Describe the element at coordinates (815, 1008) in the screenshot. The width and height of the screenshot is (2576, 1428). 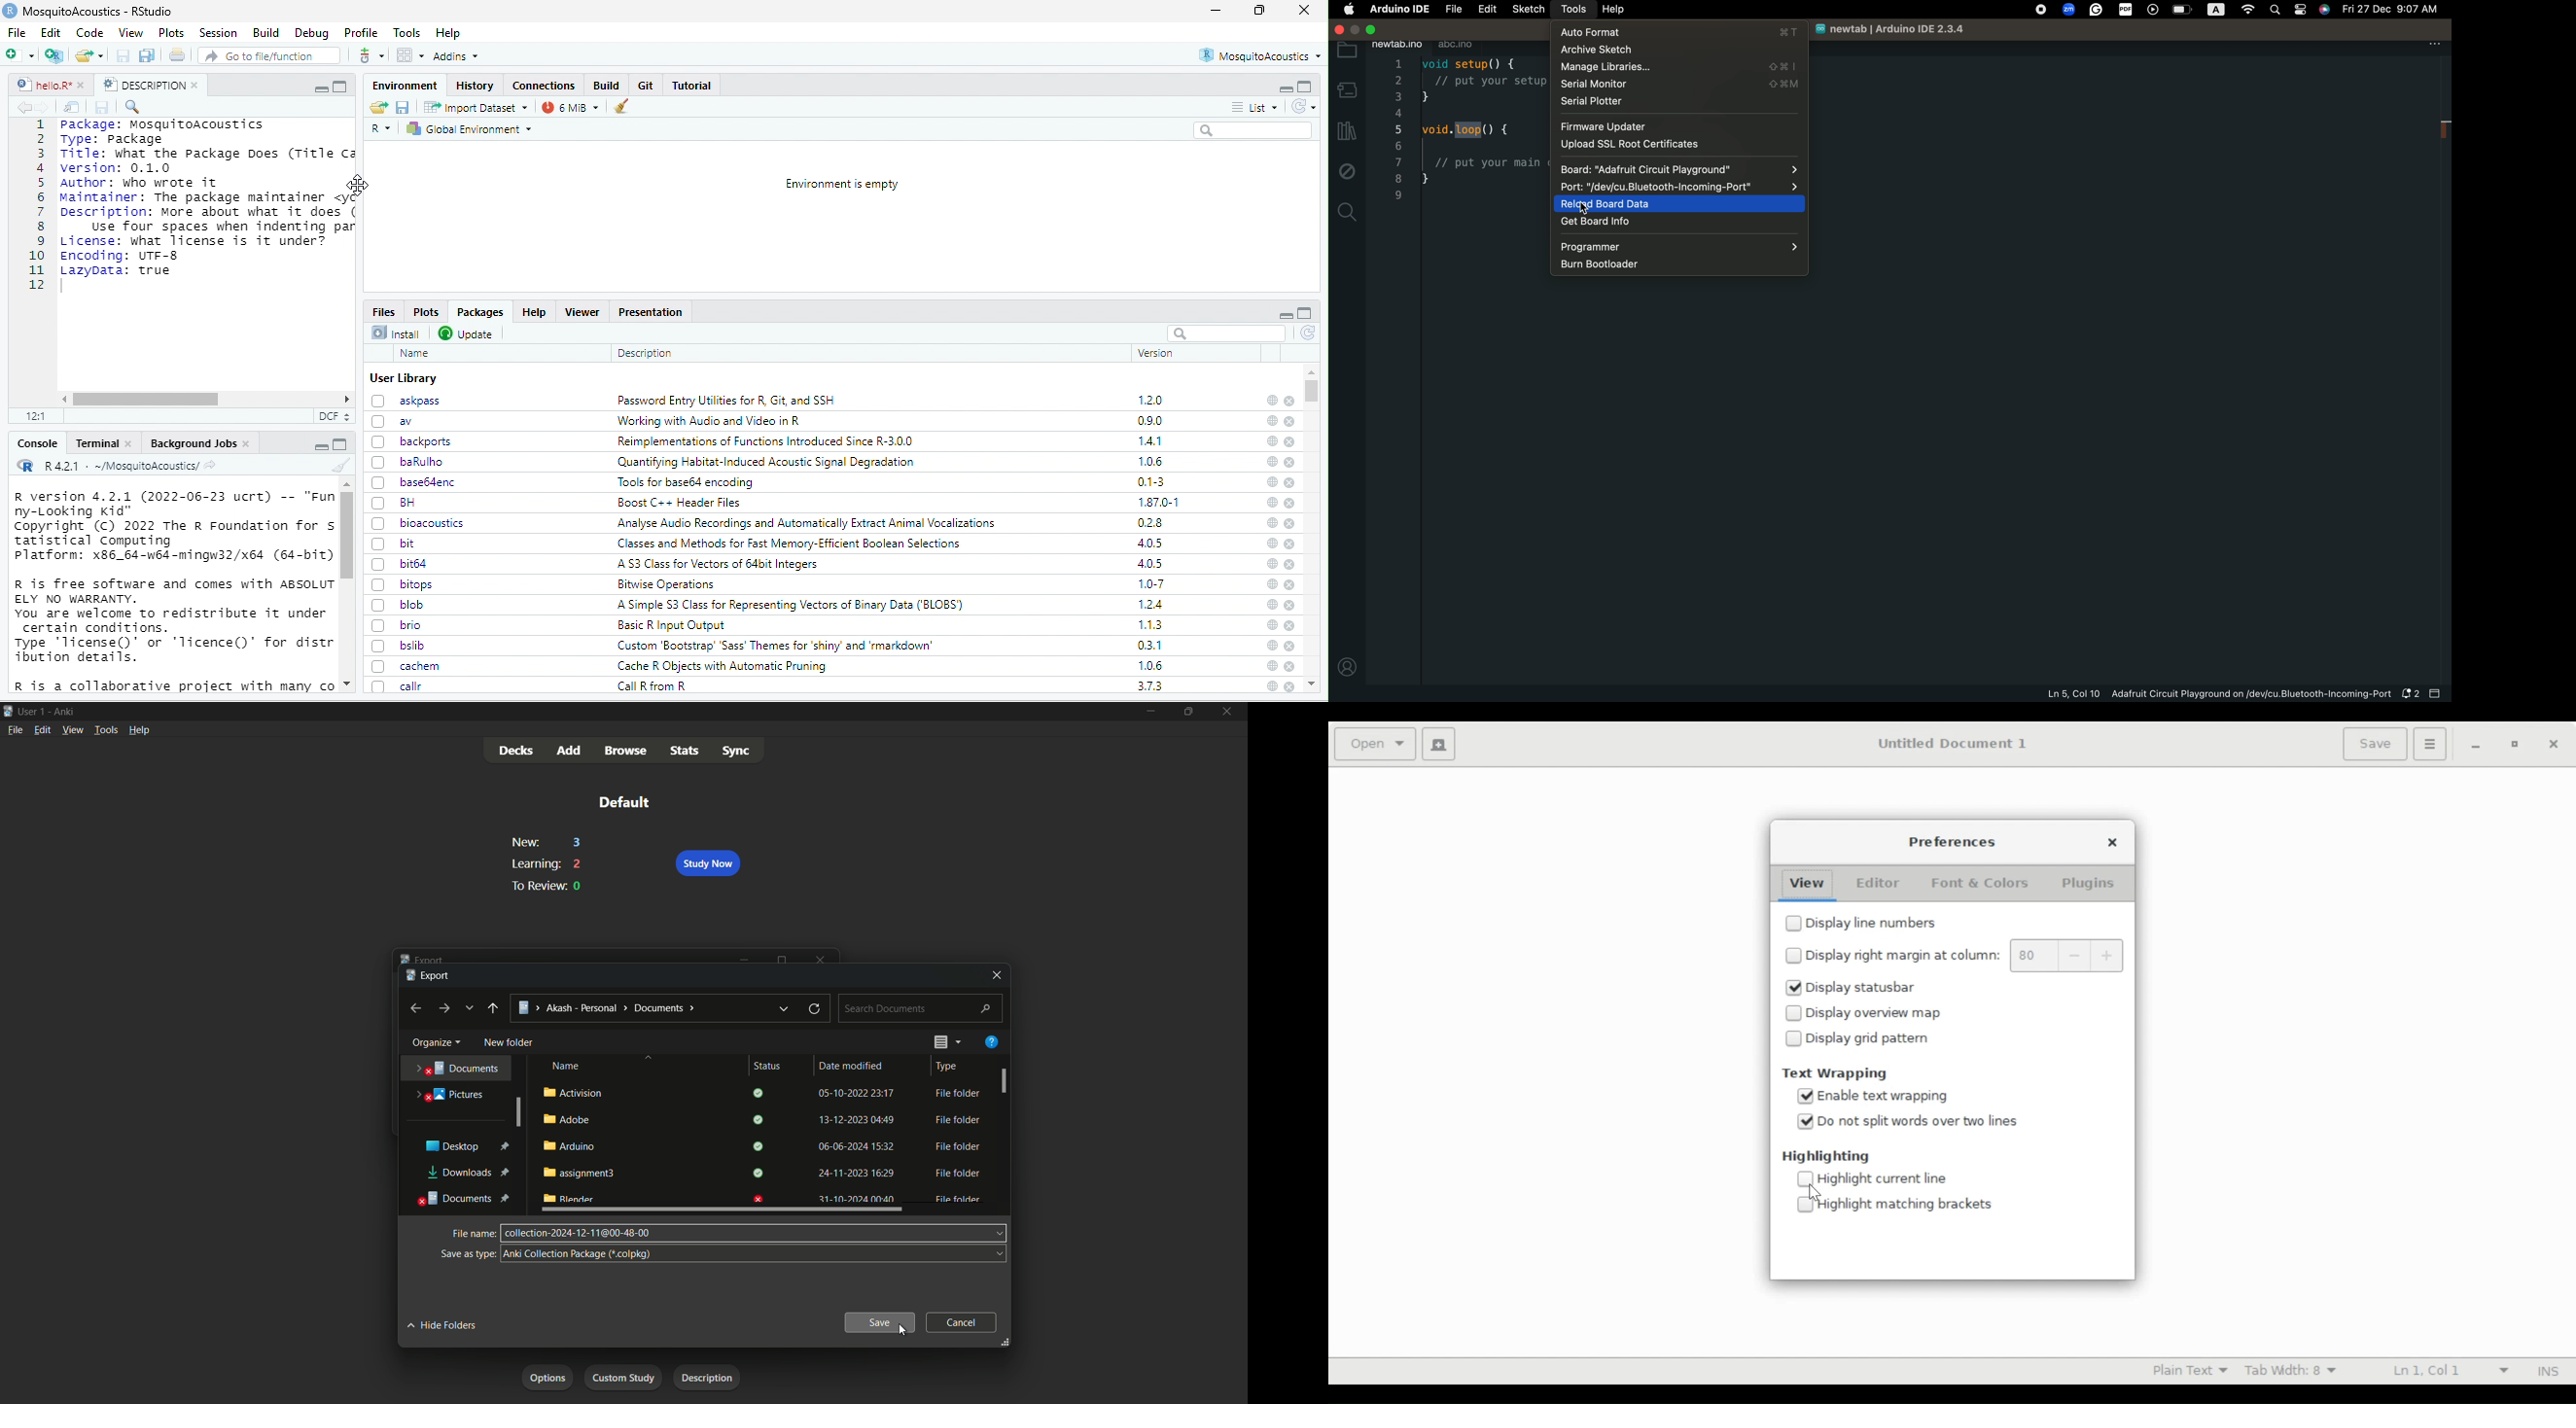
I see `restore` at that location.